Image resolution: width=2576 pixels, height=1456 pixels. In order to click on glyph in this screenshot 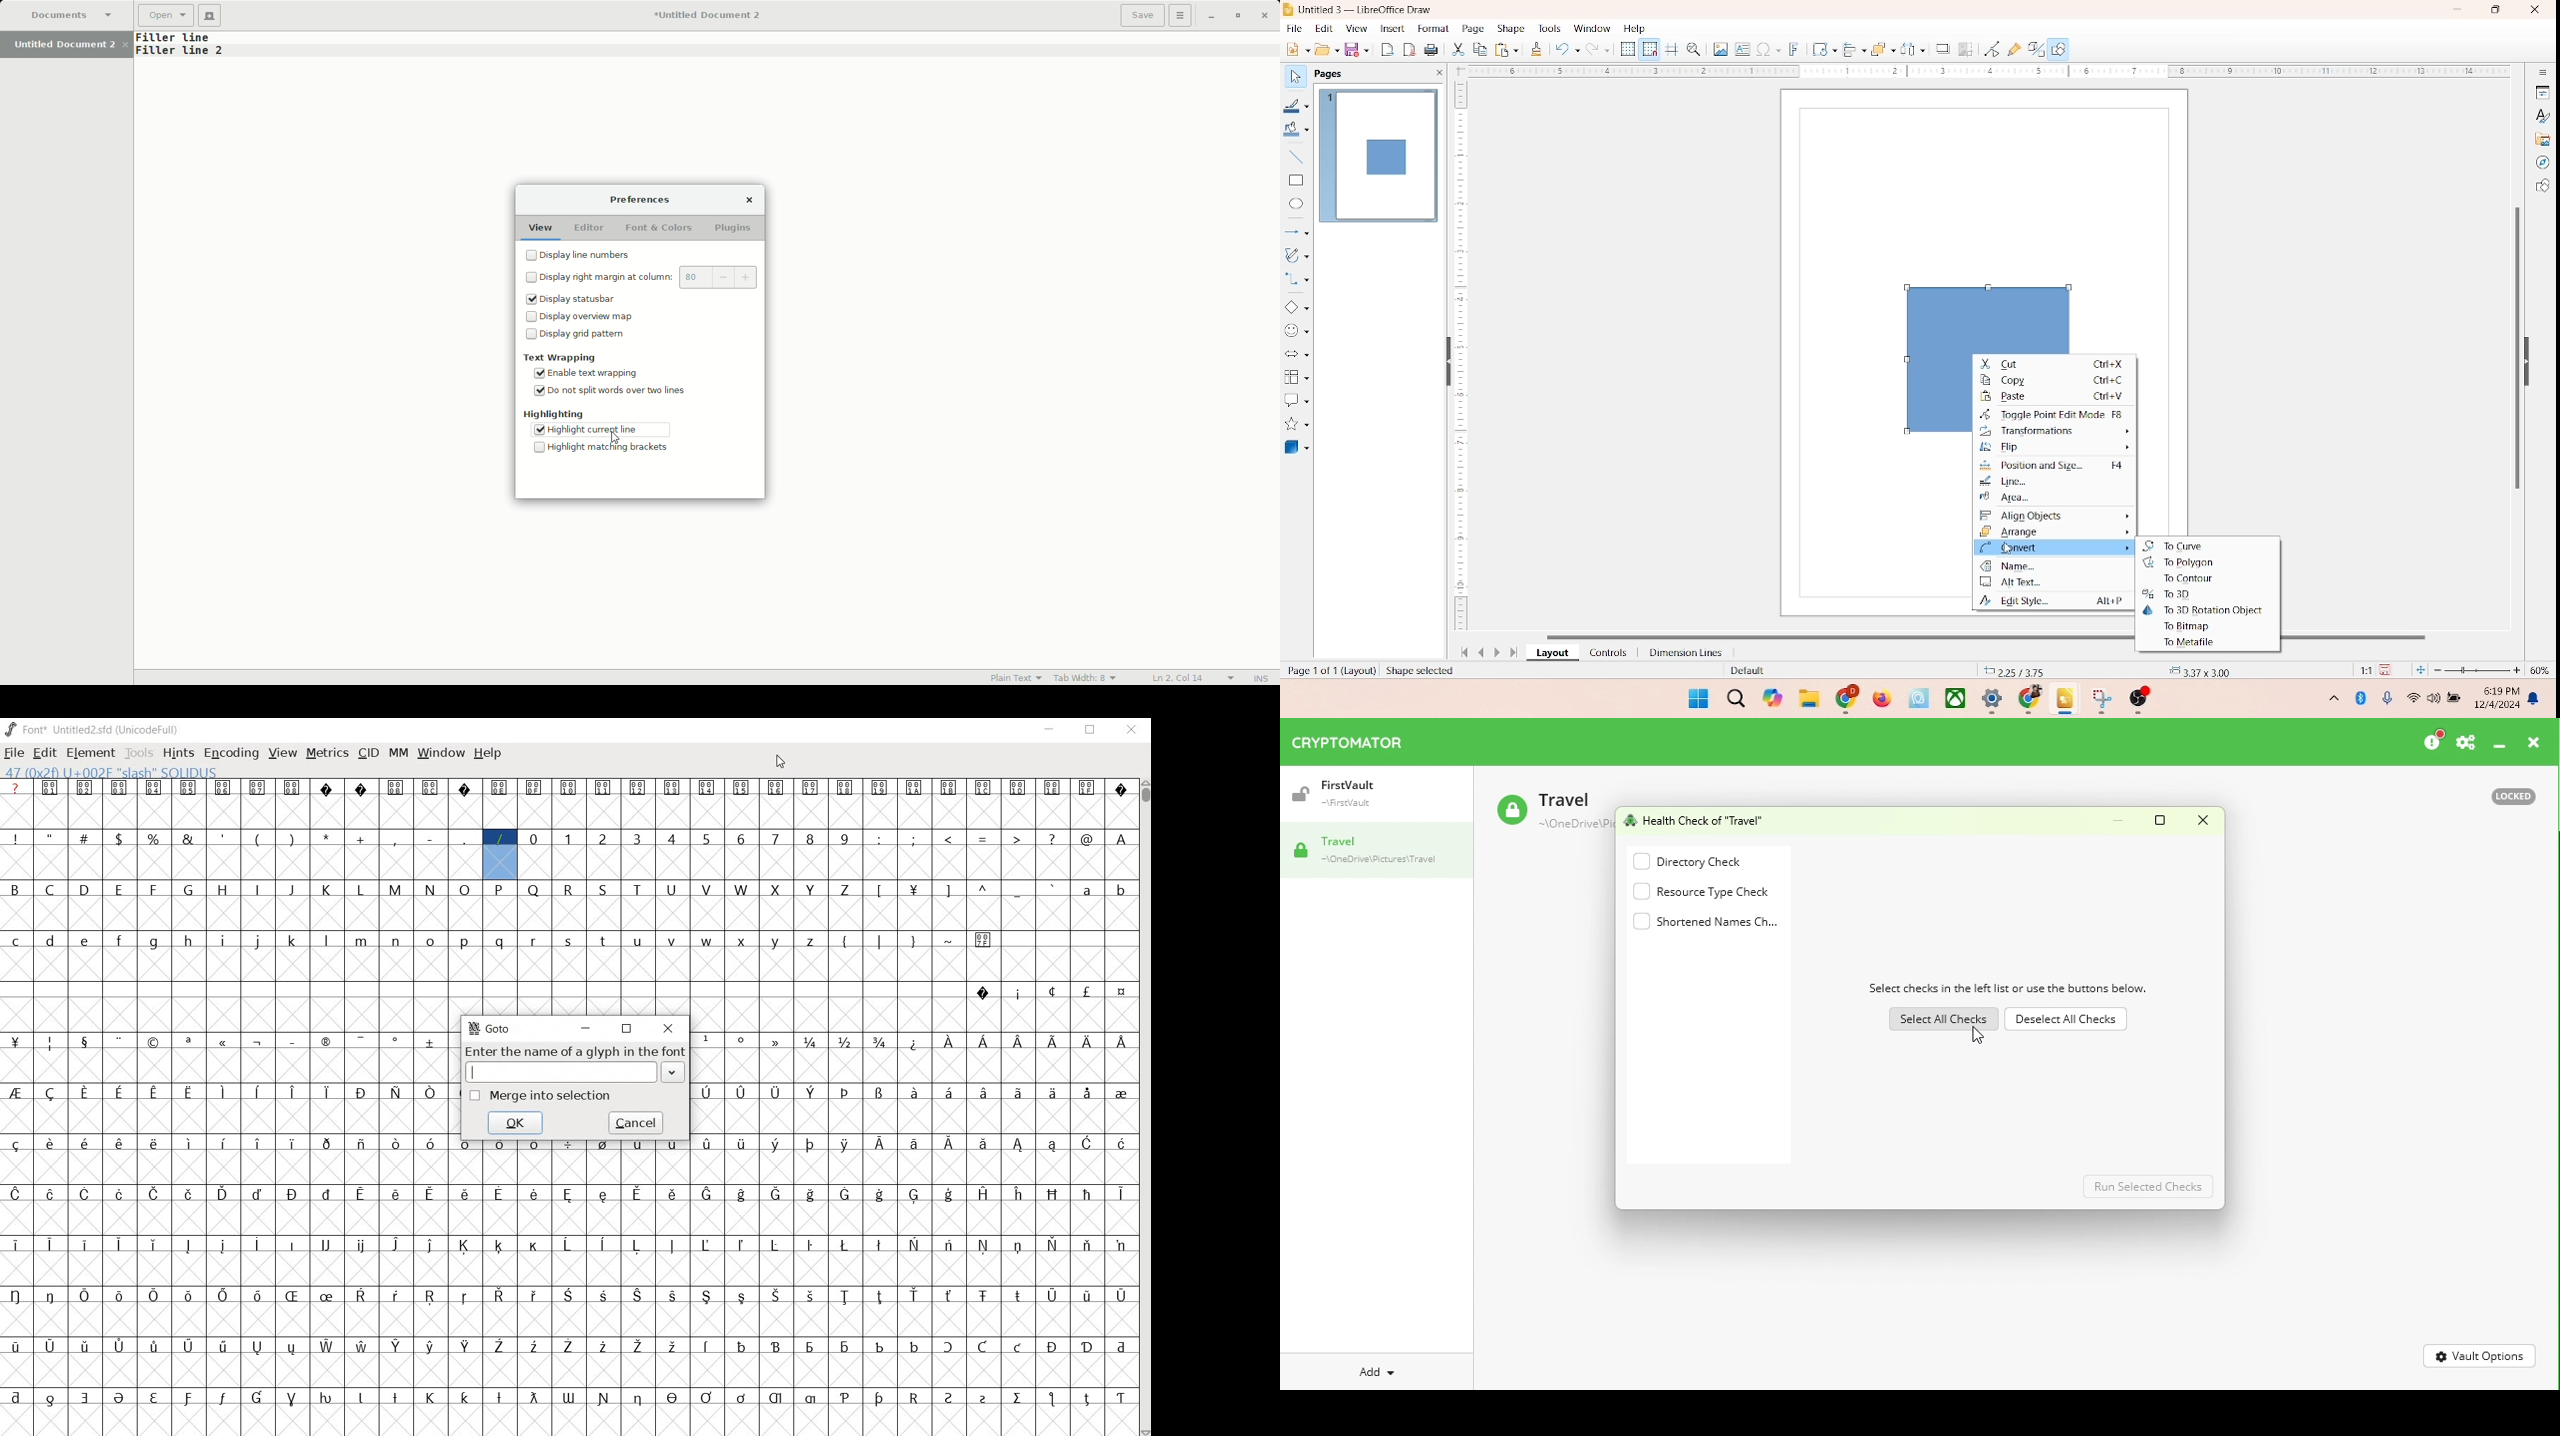, I will do `click(50, 1296)`.